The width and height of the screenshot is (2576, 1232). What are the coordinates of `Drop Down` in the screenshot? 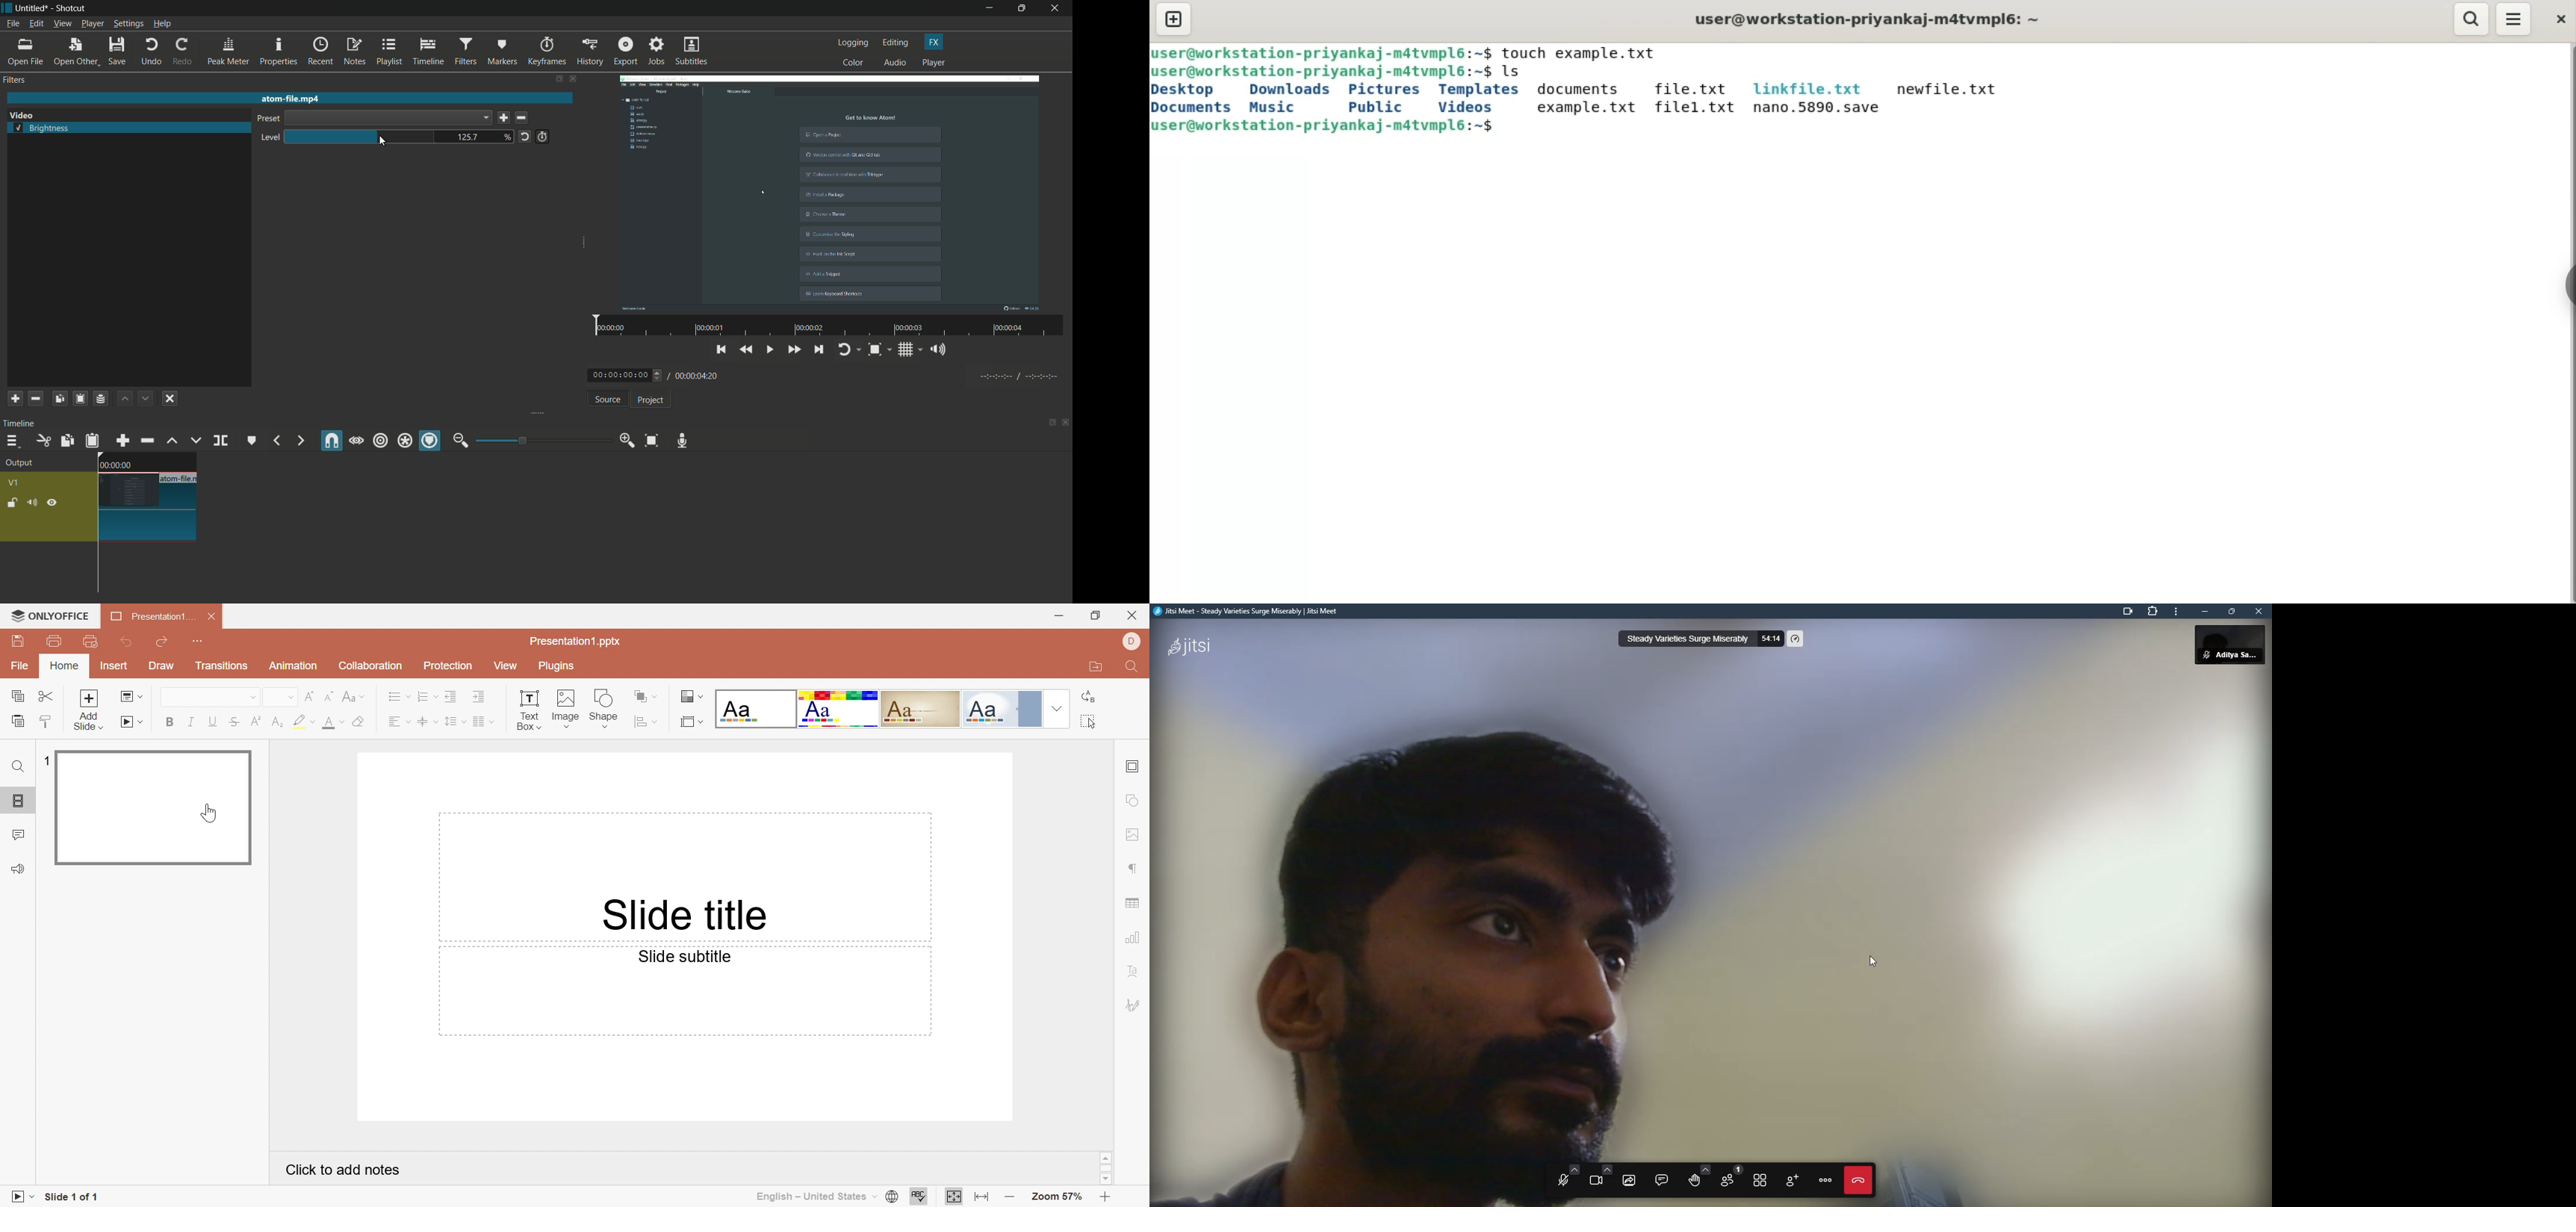 It's located at (707, 697).